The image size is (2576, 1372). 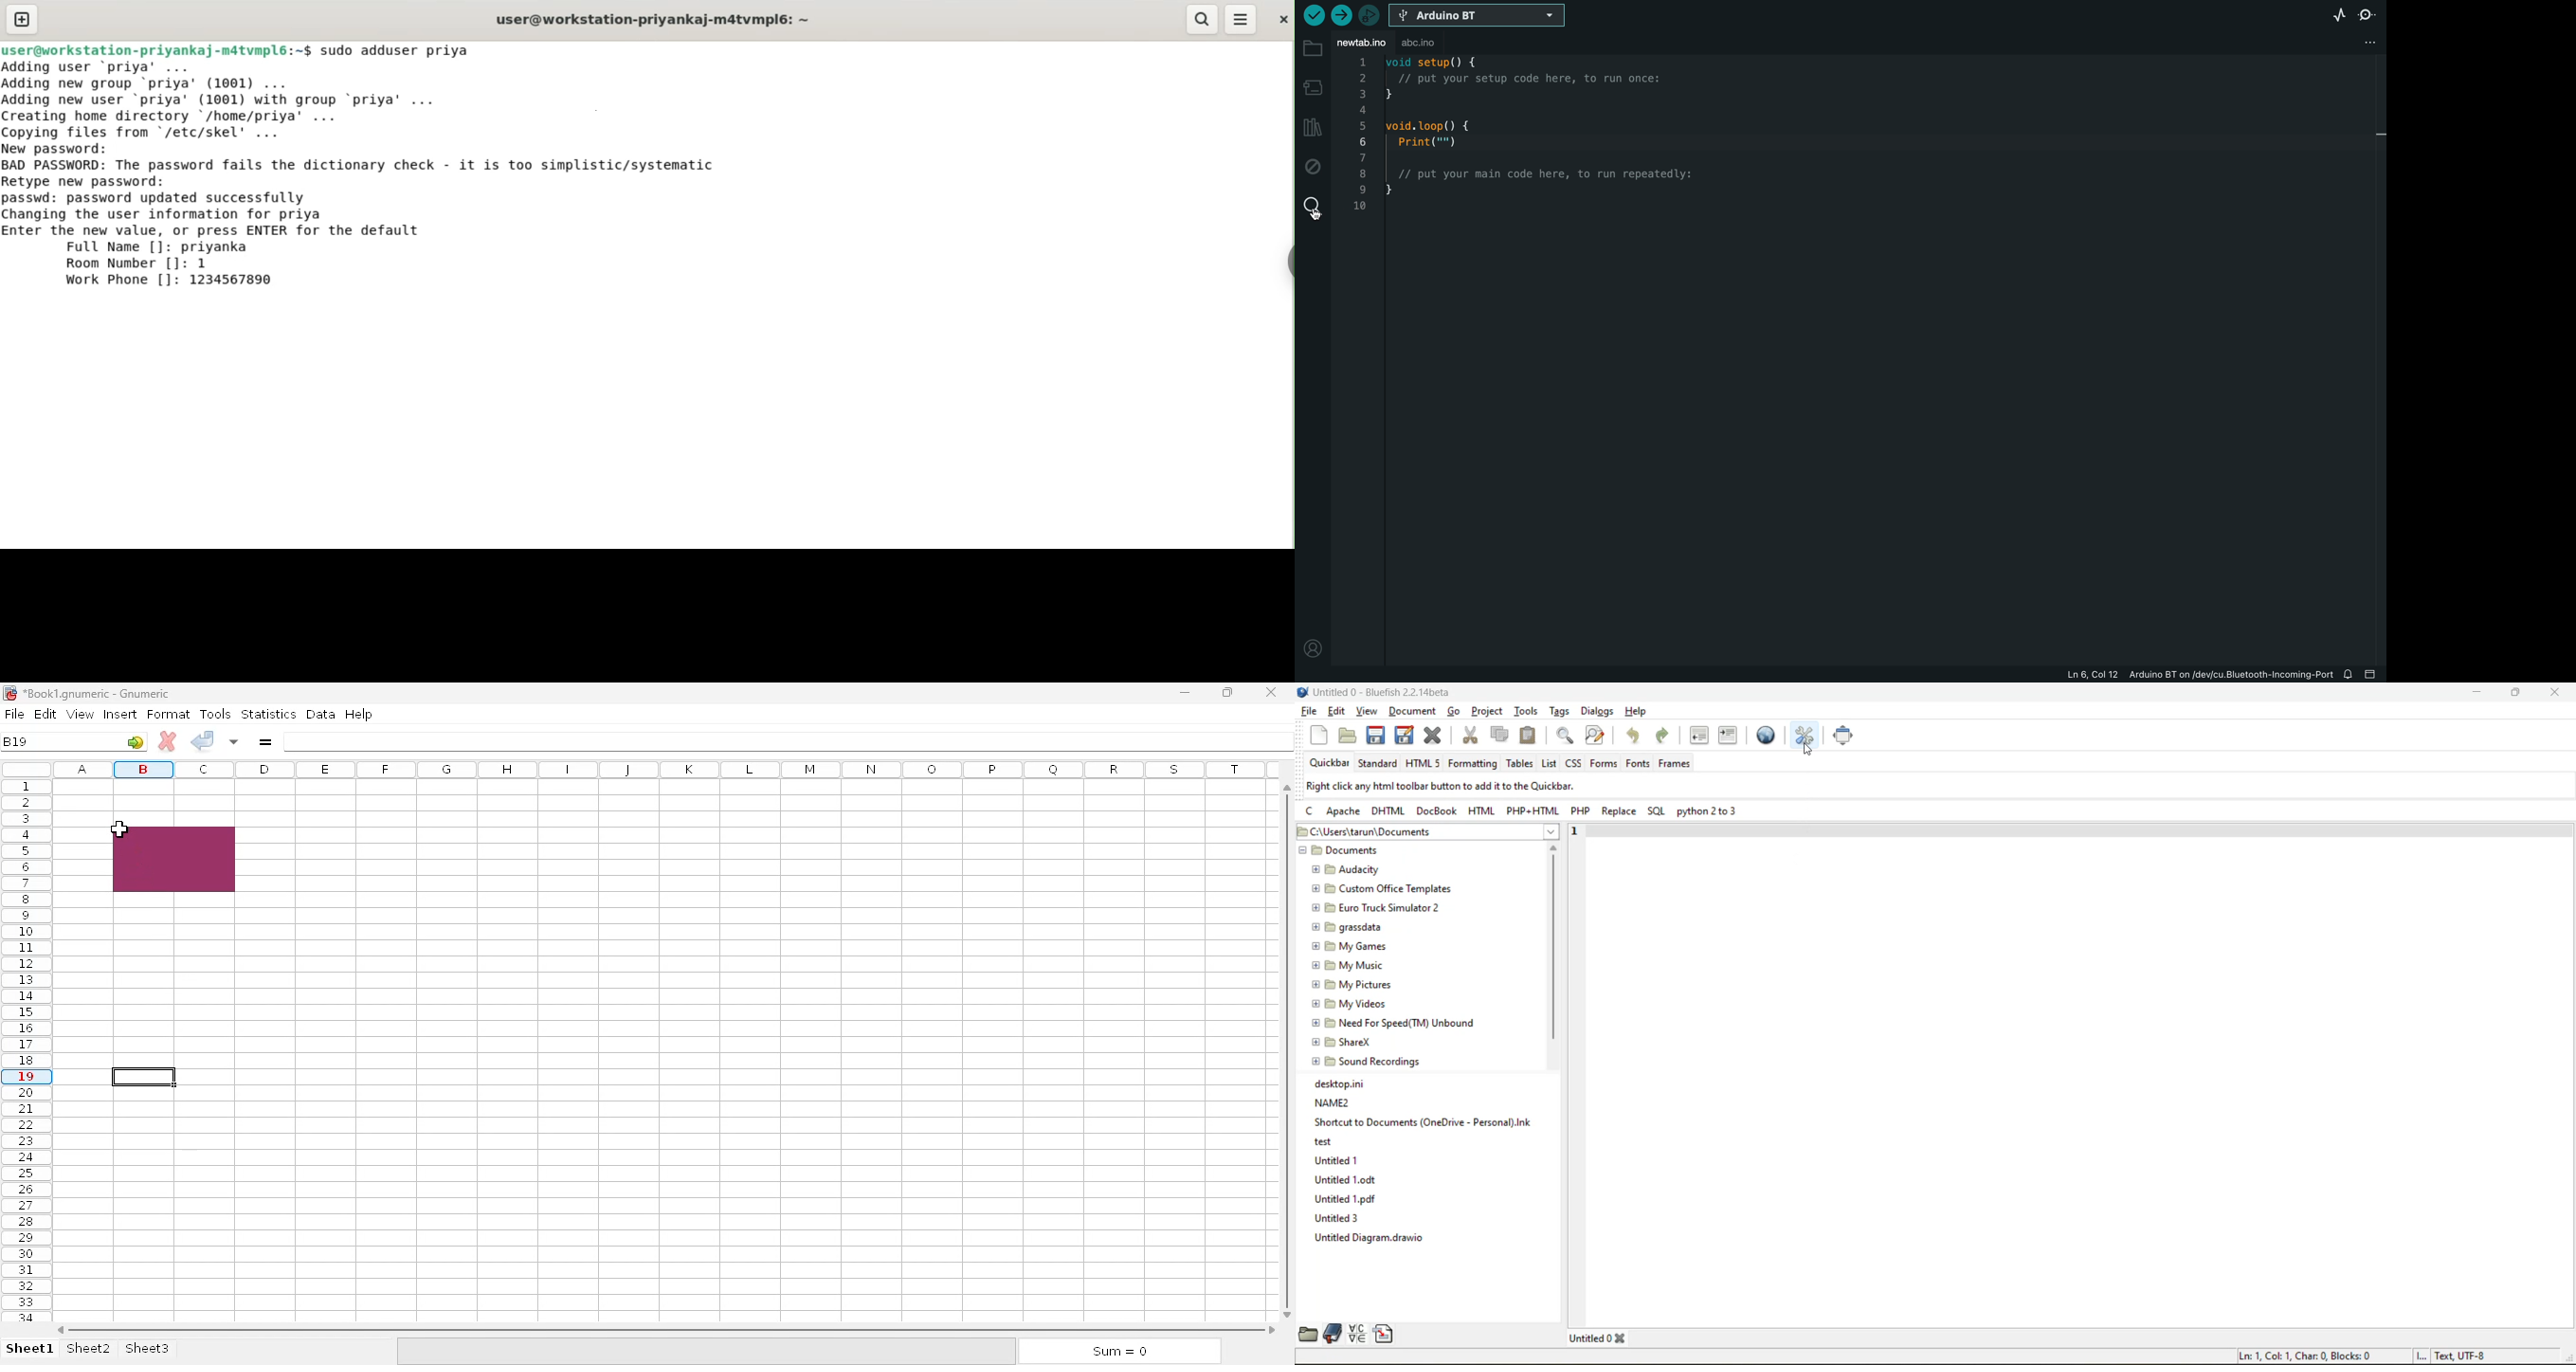 What do you see at coordinates (1423, 1122) in the screenshot?
I see `Shortcut to Documents (OneDrive - Personal).Ink` at bounding box center [1423, 1122].